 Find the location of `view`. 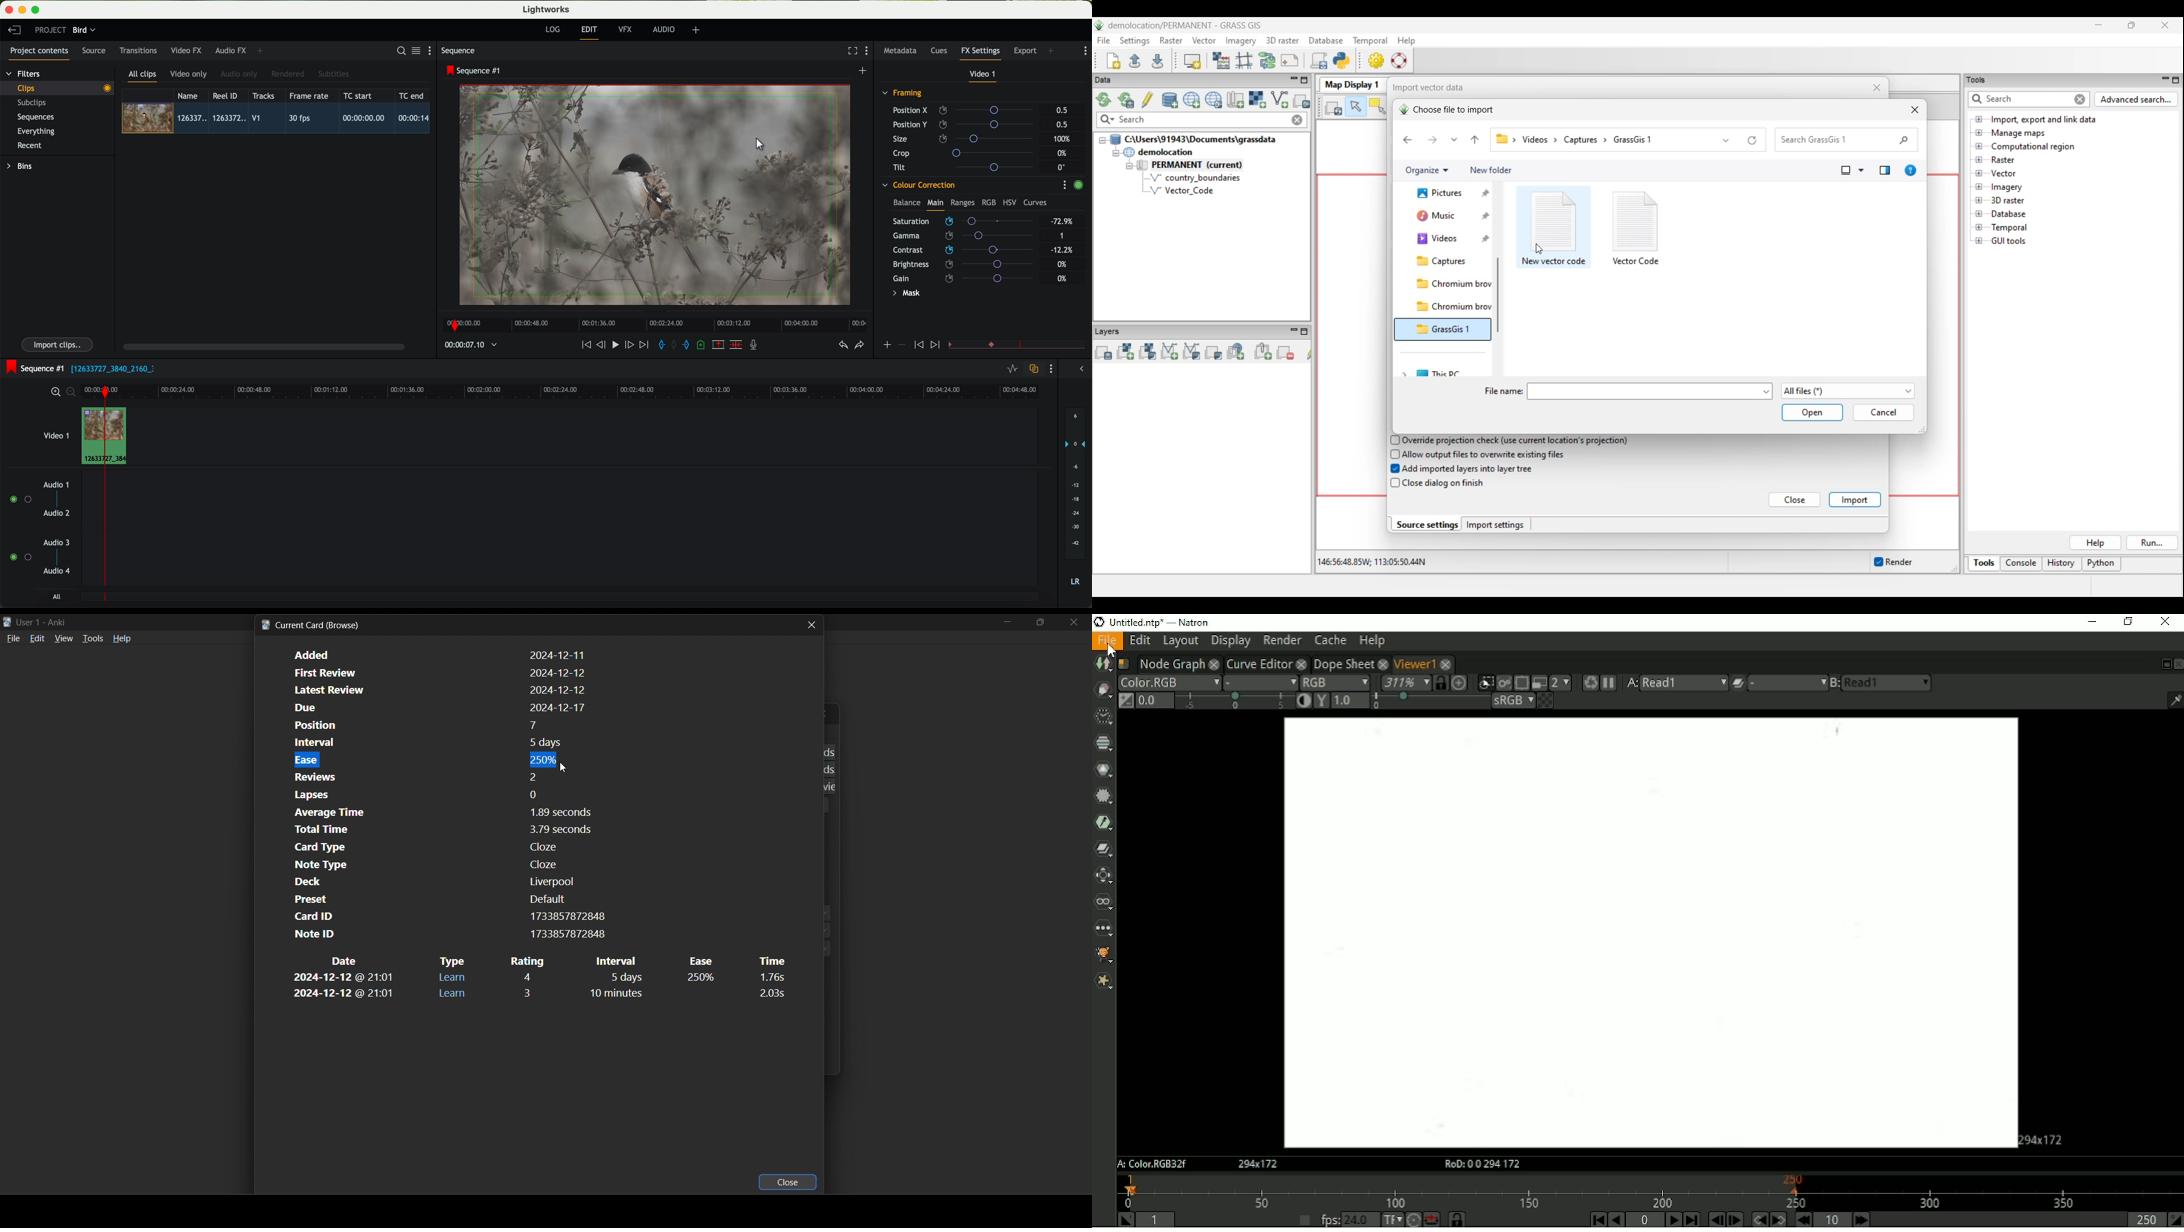

view is located at coordinates (64, 639).